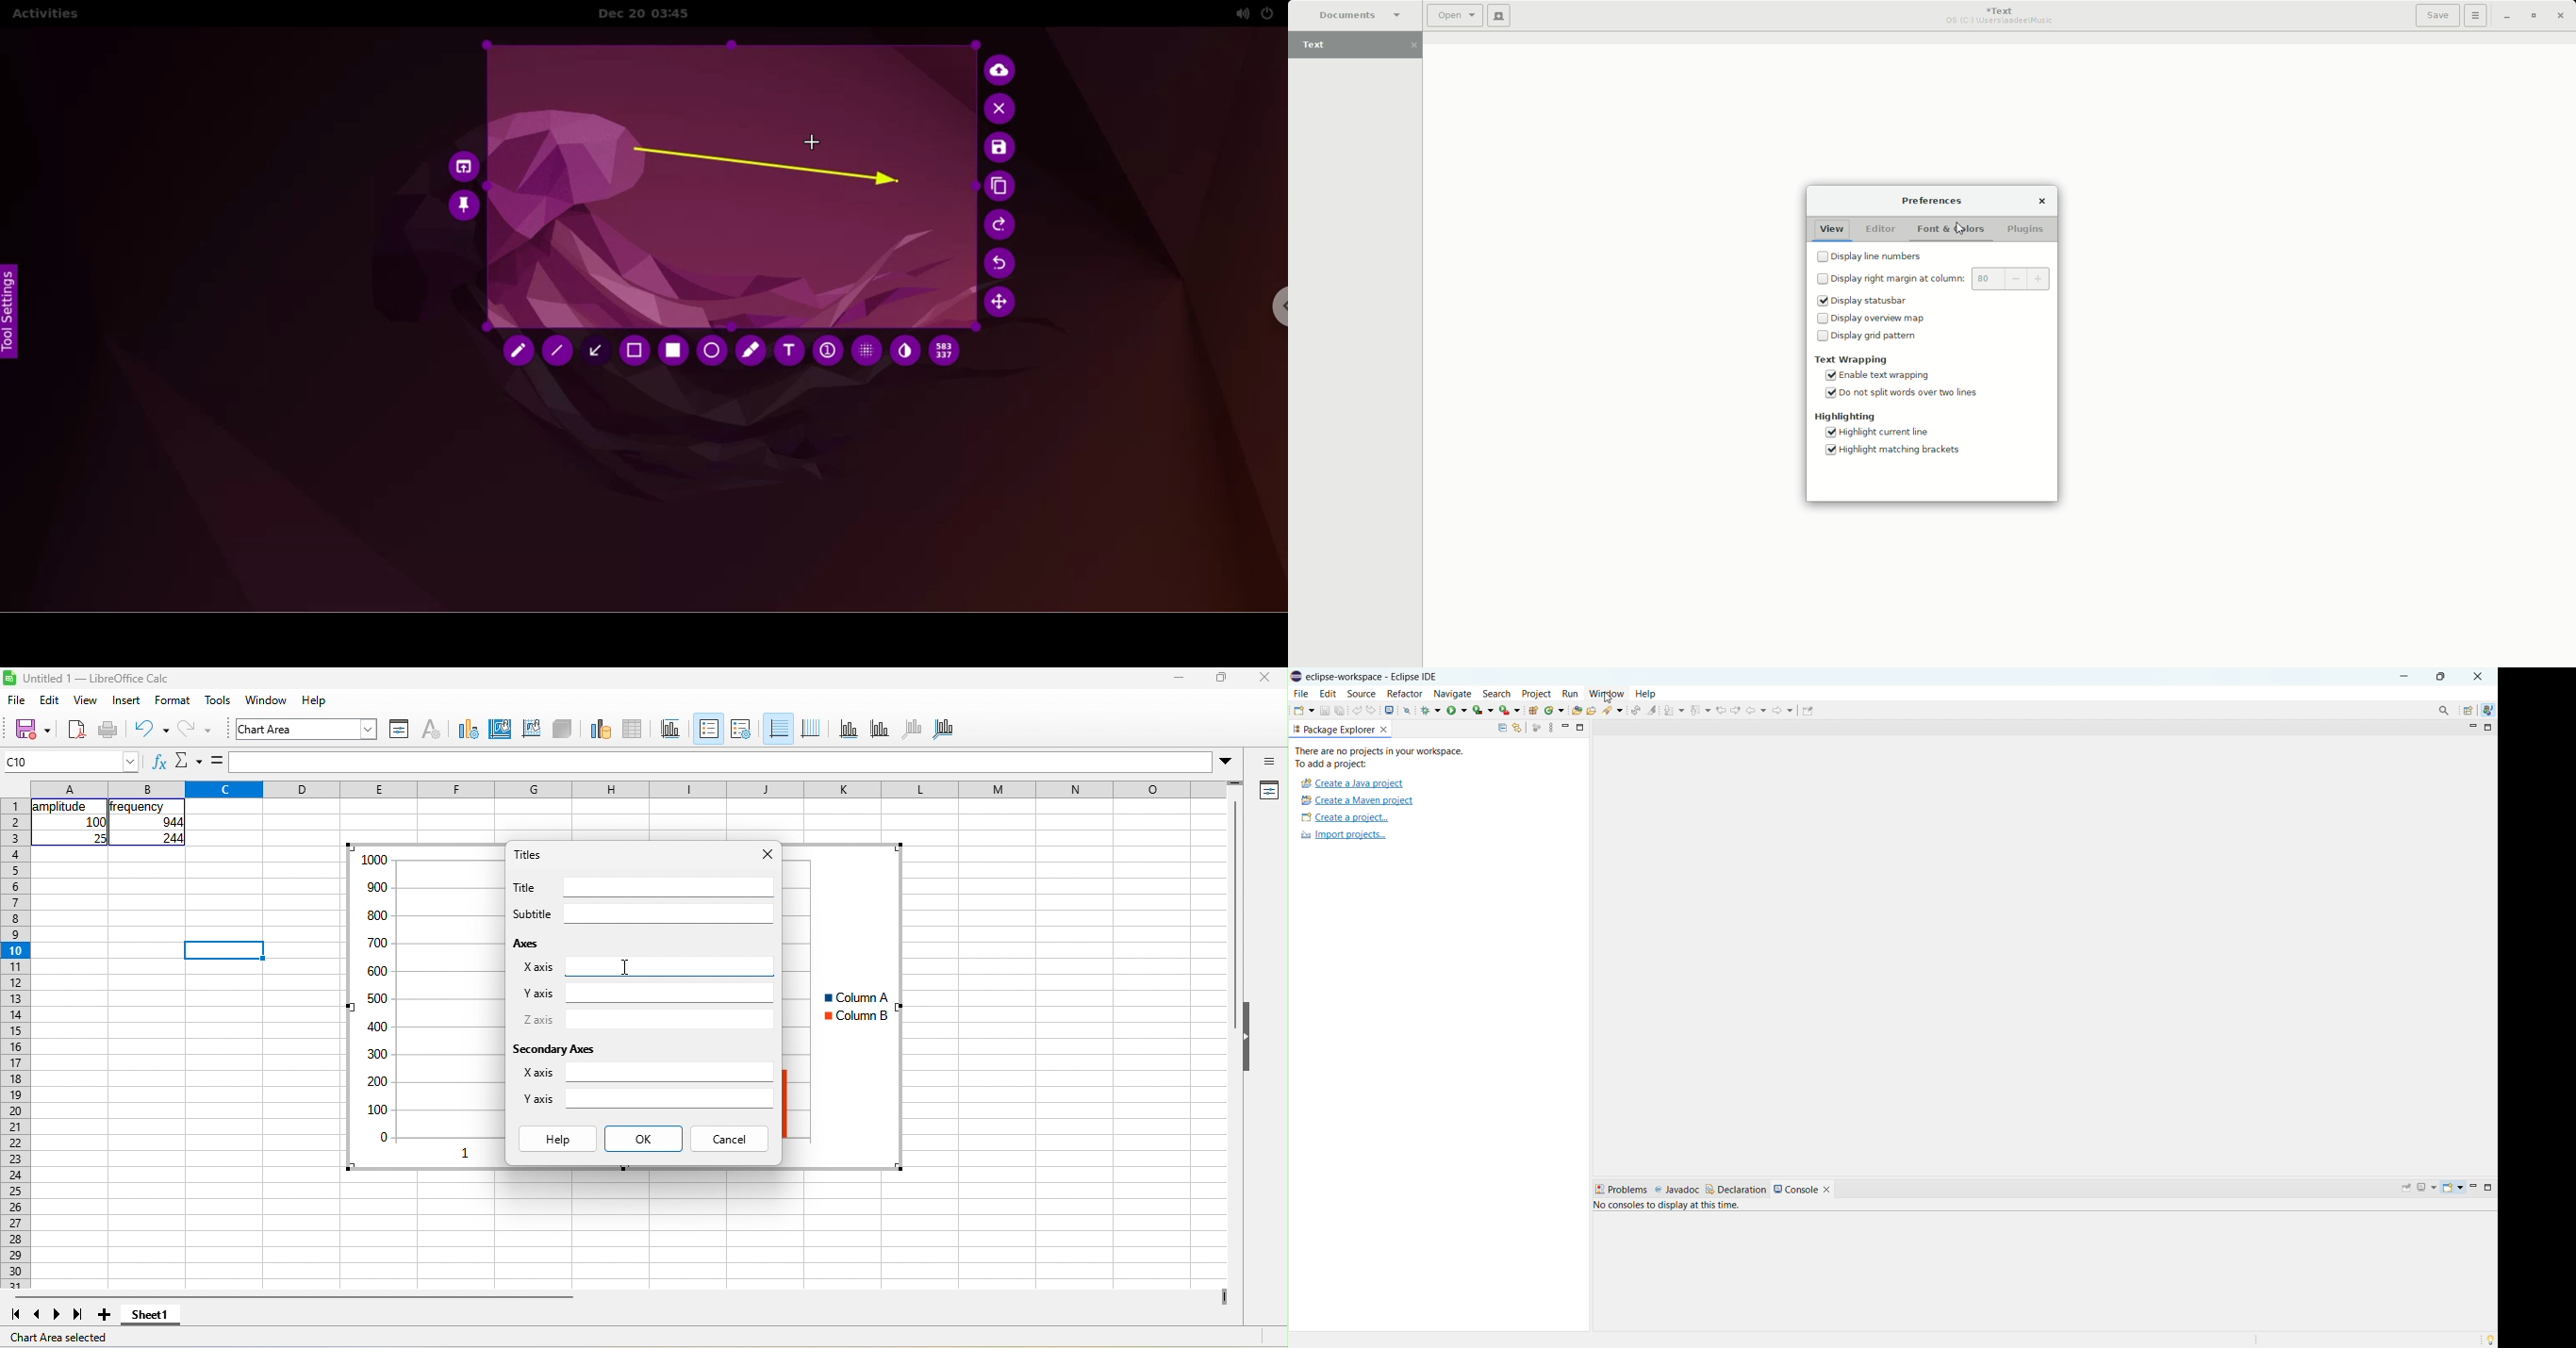 This screenshot has width=2576, height=1372. I want to click on chart area , so click(501, 730).